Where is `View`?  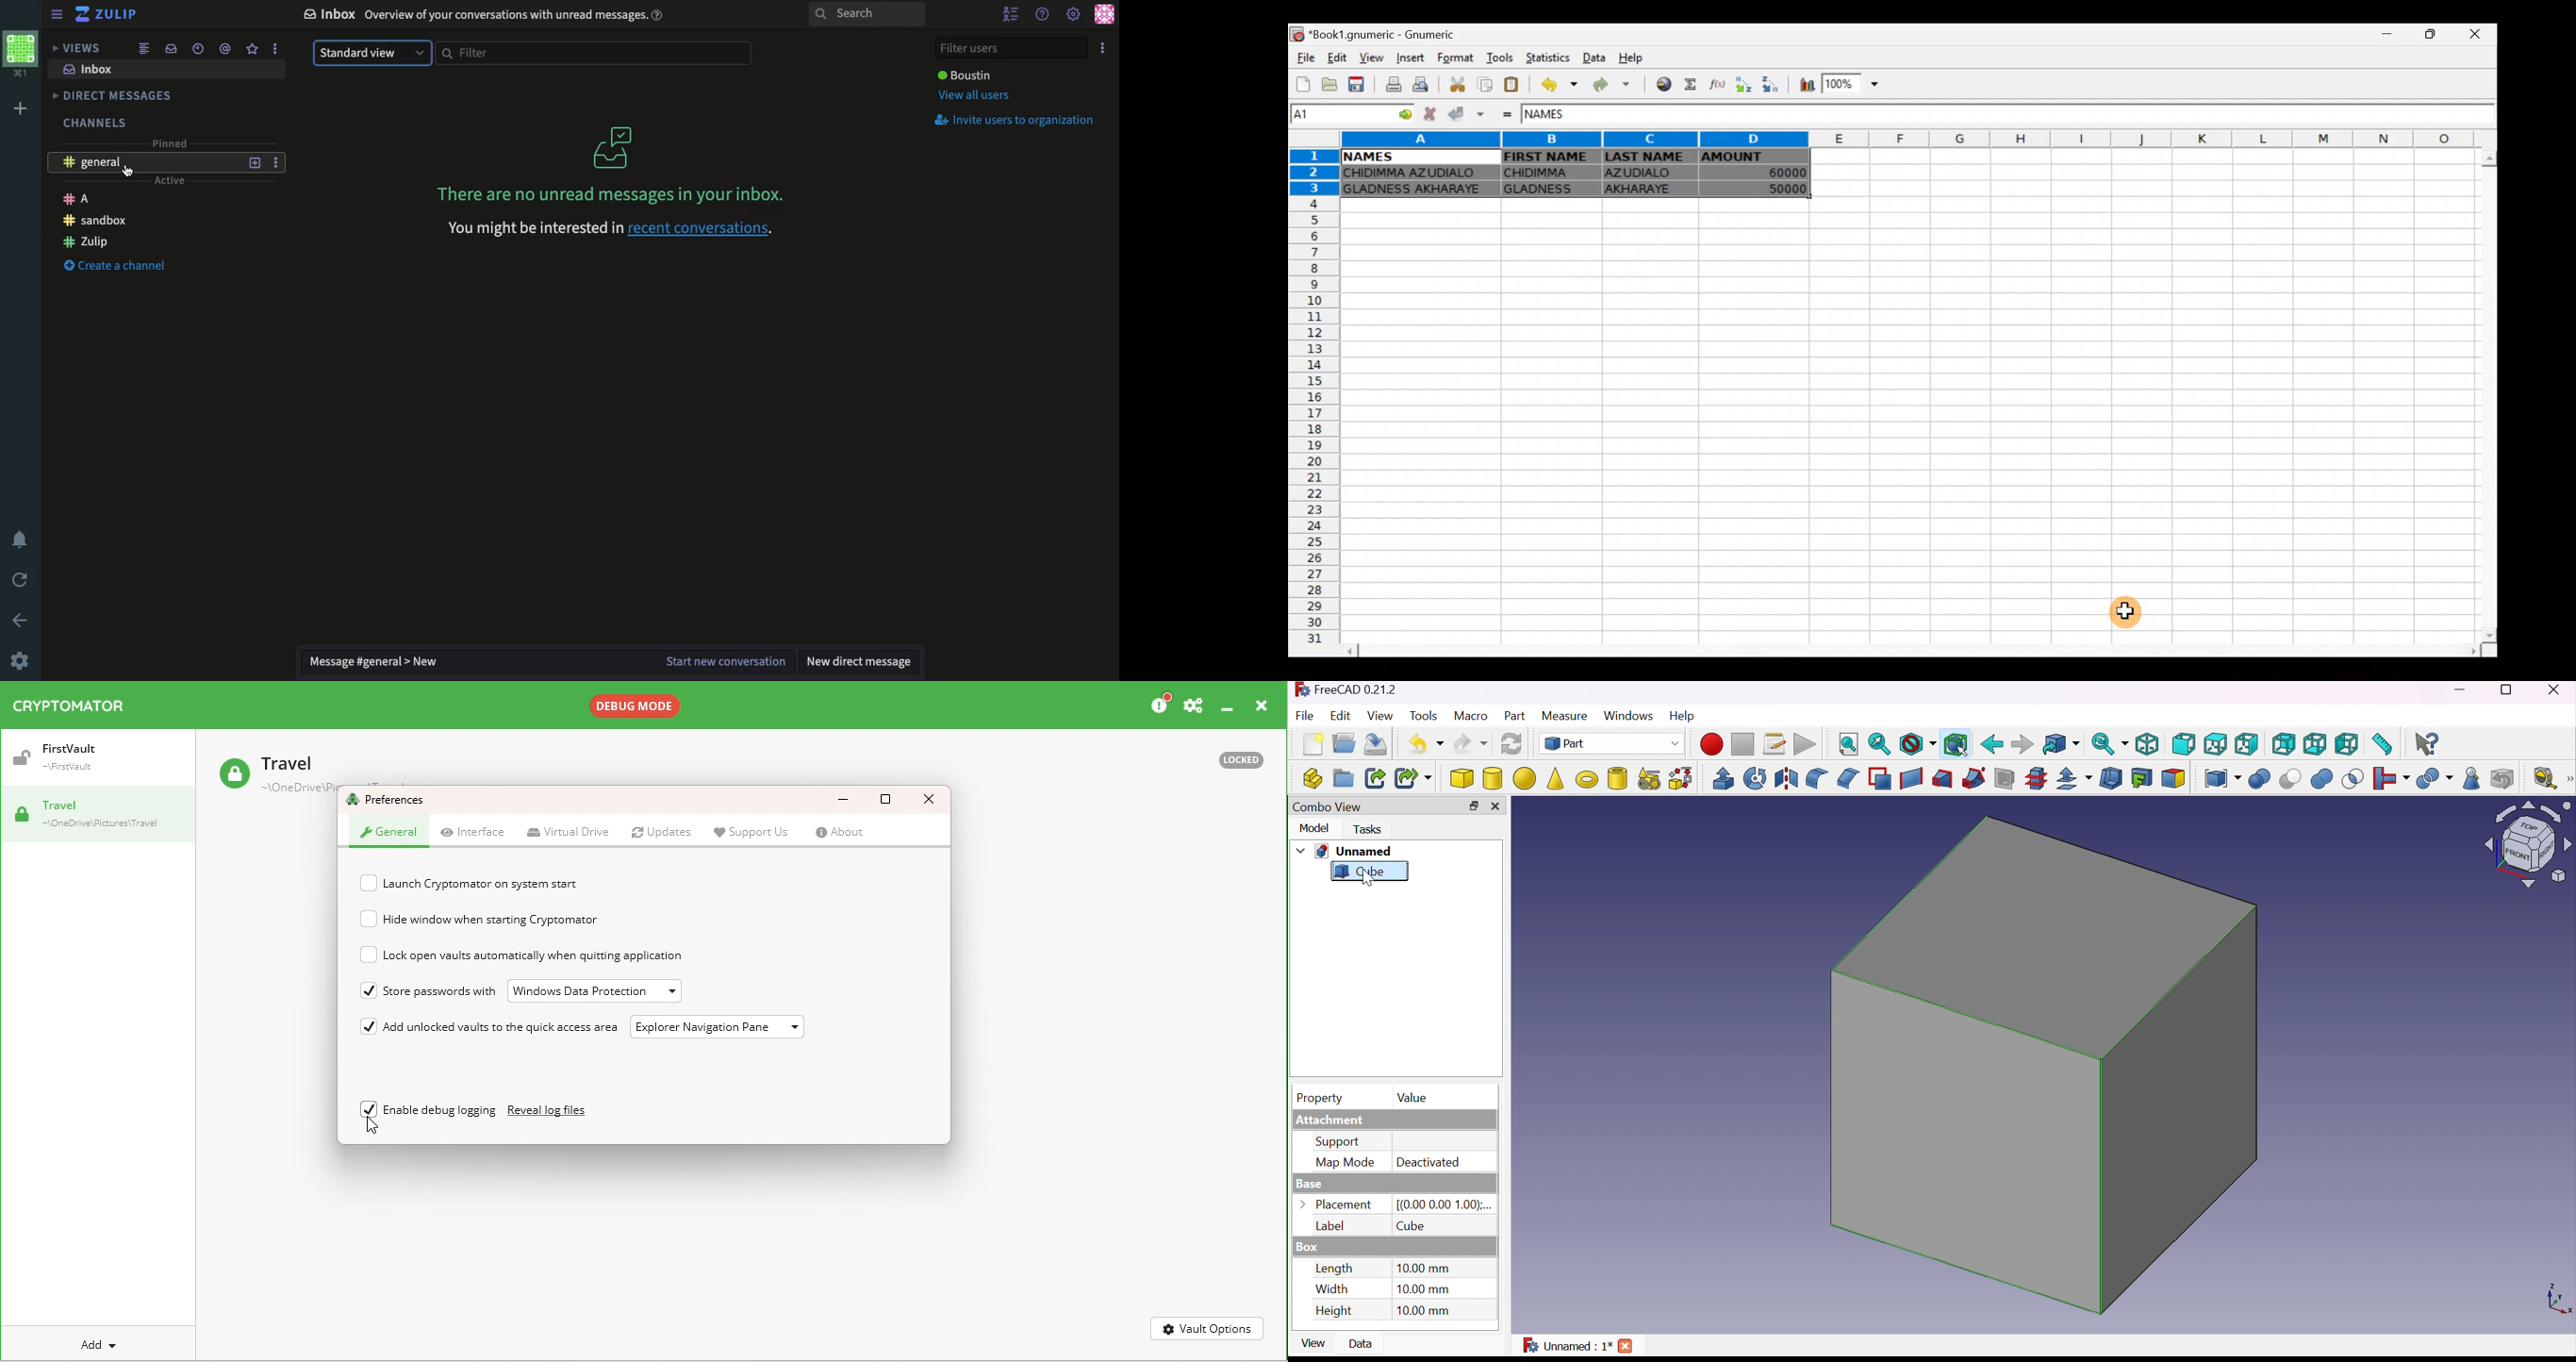
View is located at coordinates (1312, 1345).